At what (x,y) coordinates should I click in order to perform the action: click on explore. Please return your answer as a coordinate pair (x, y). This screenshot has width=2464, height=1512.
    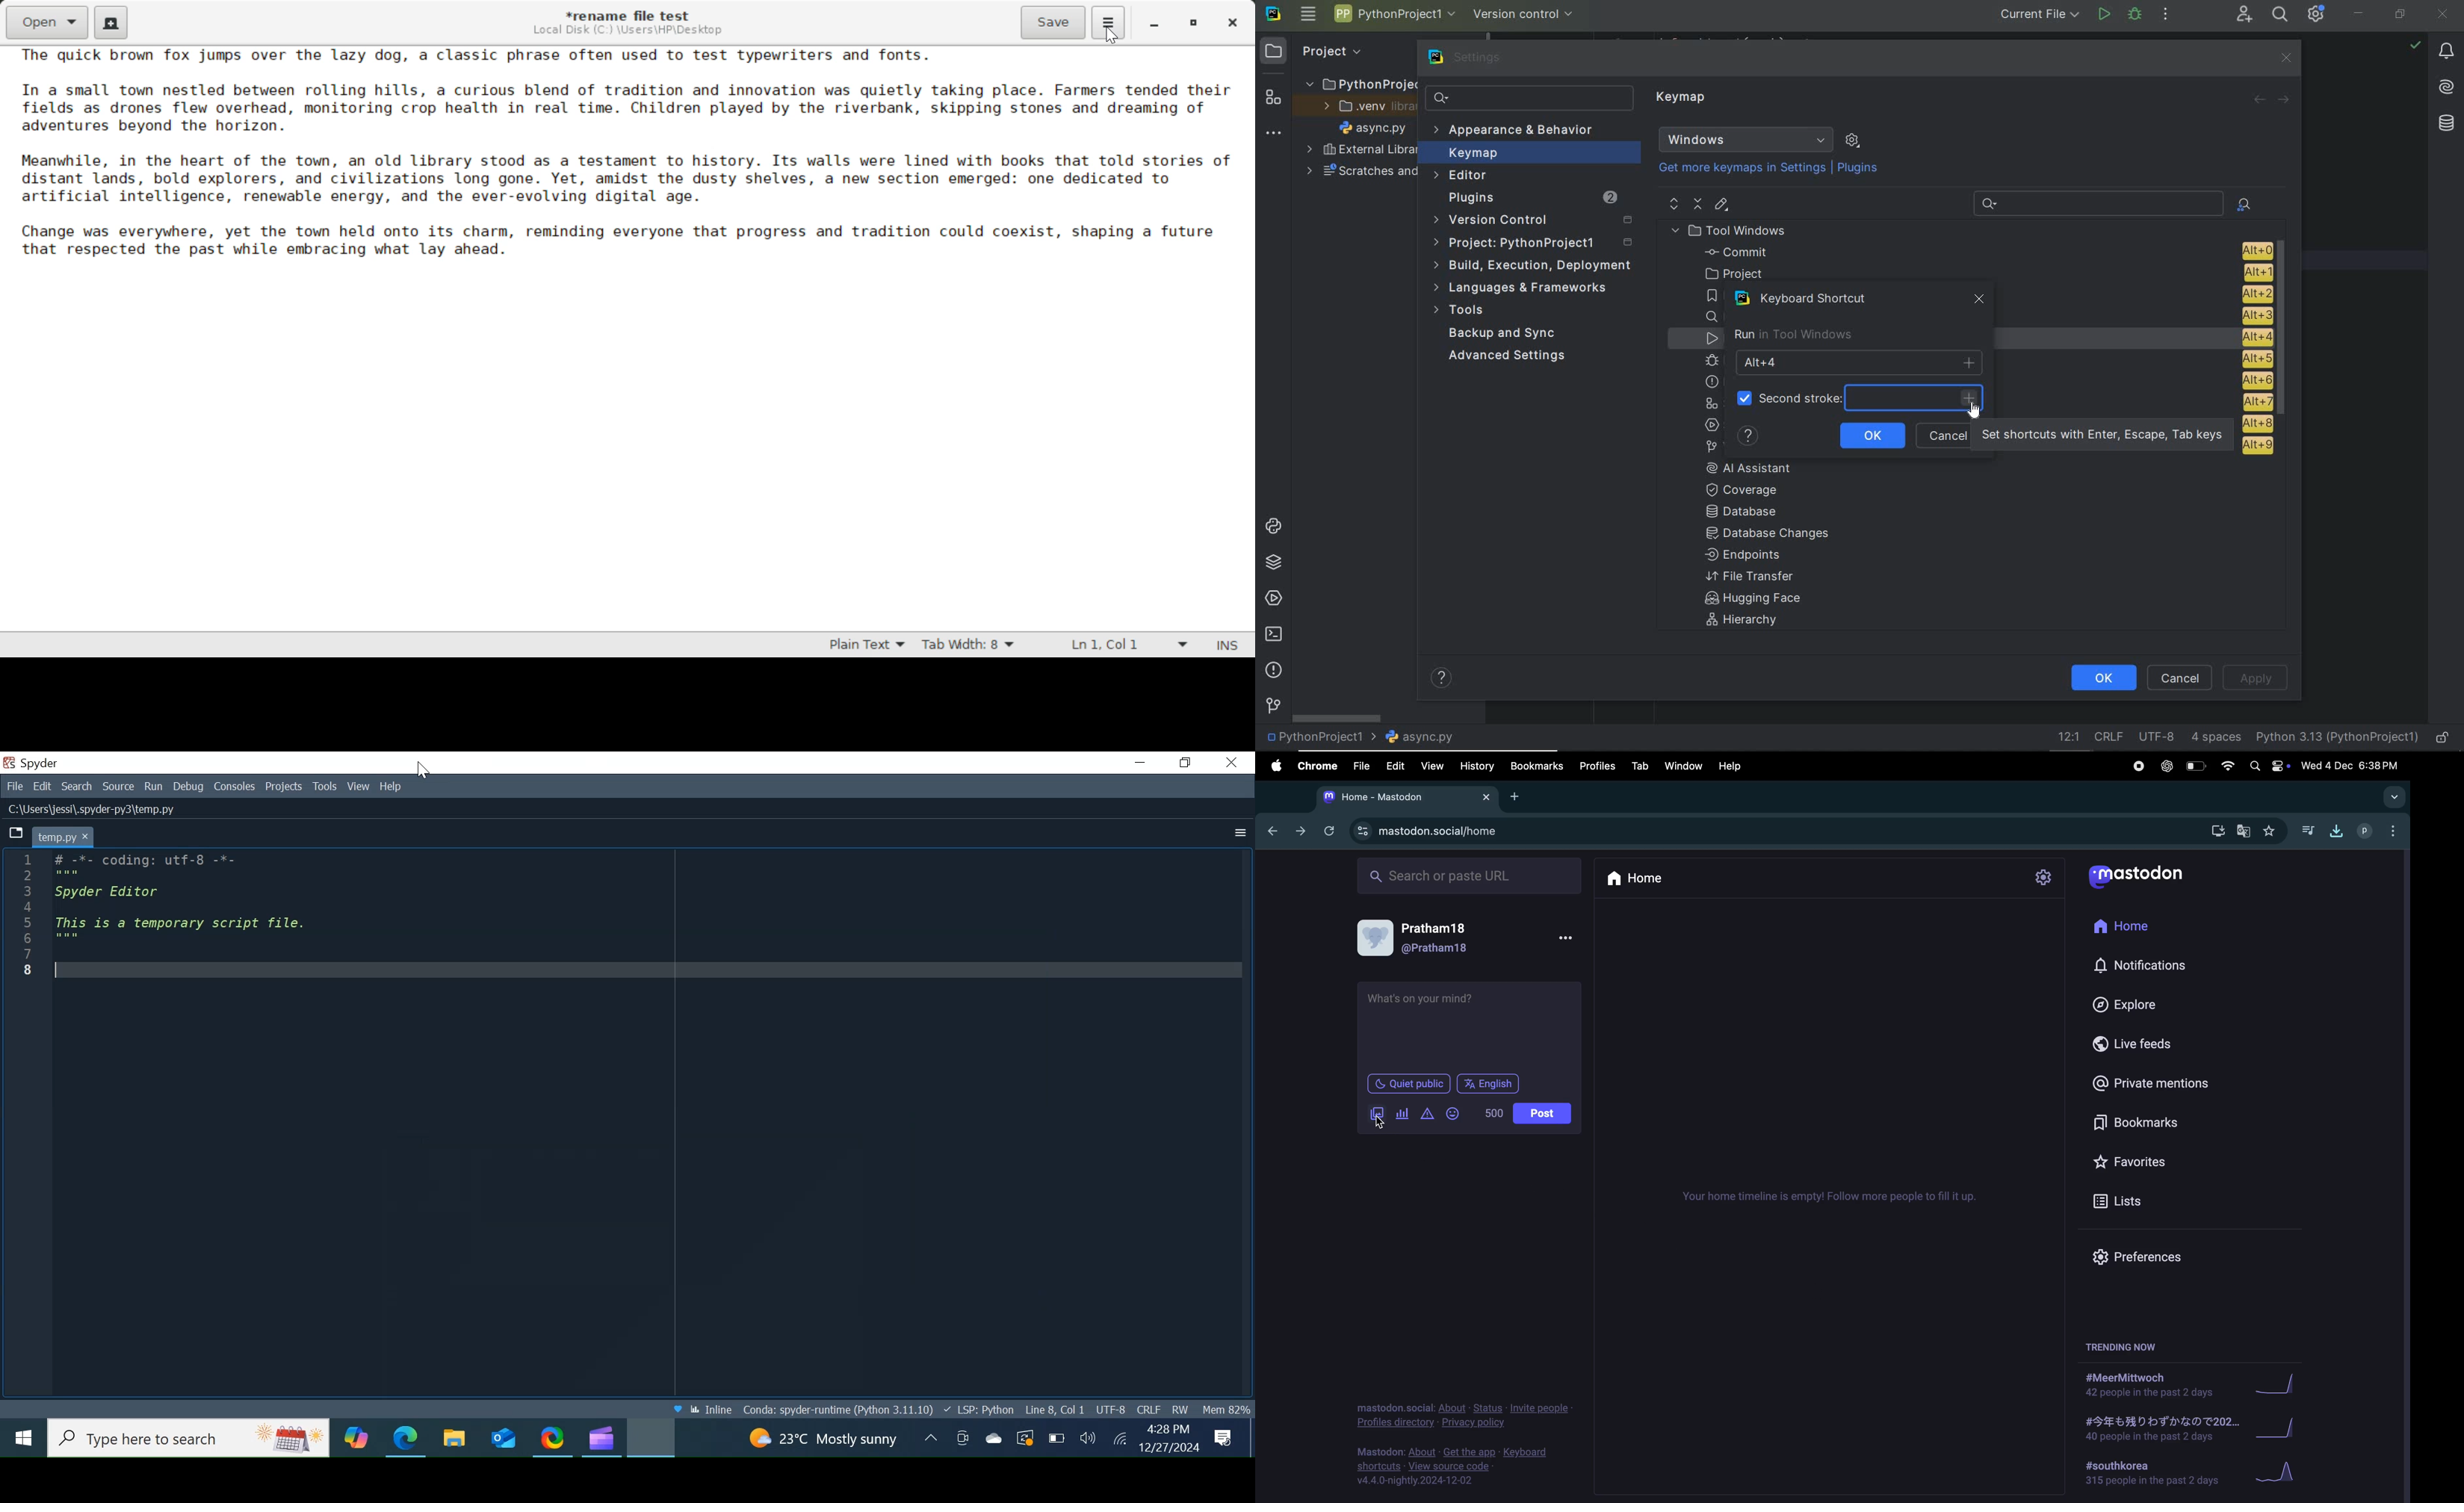
    Looking at the image, I should click on (2135, 1007).